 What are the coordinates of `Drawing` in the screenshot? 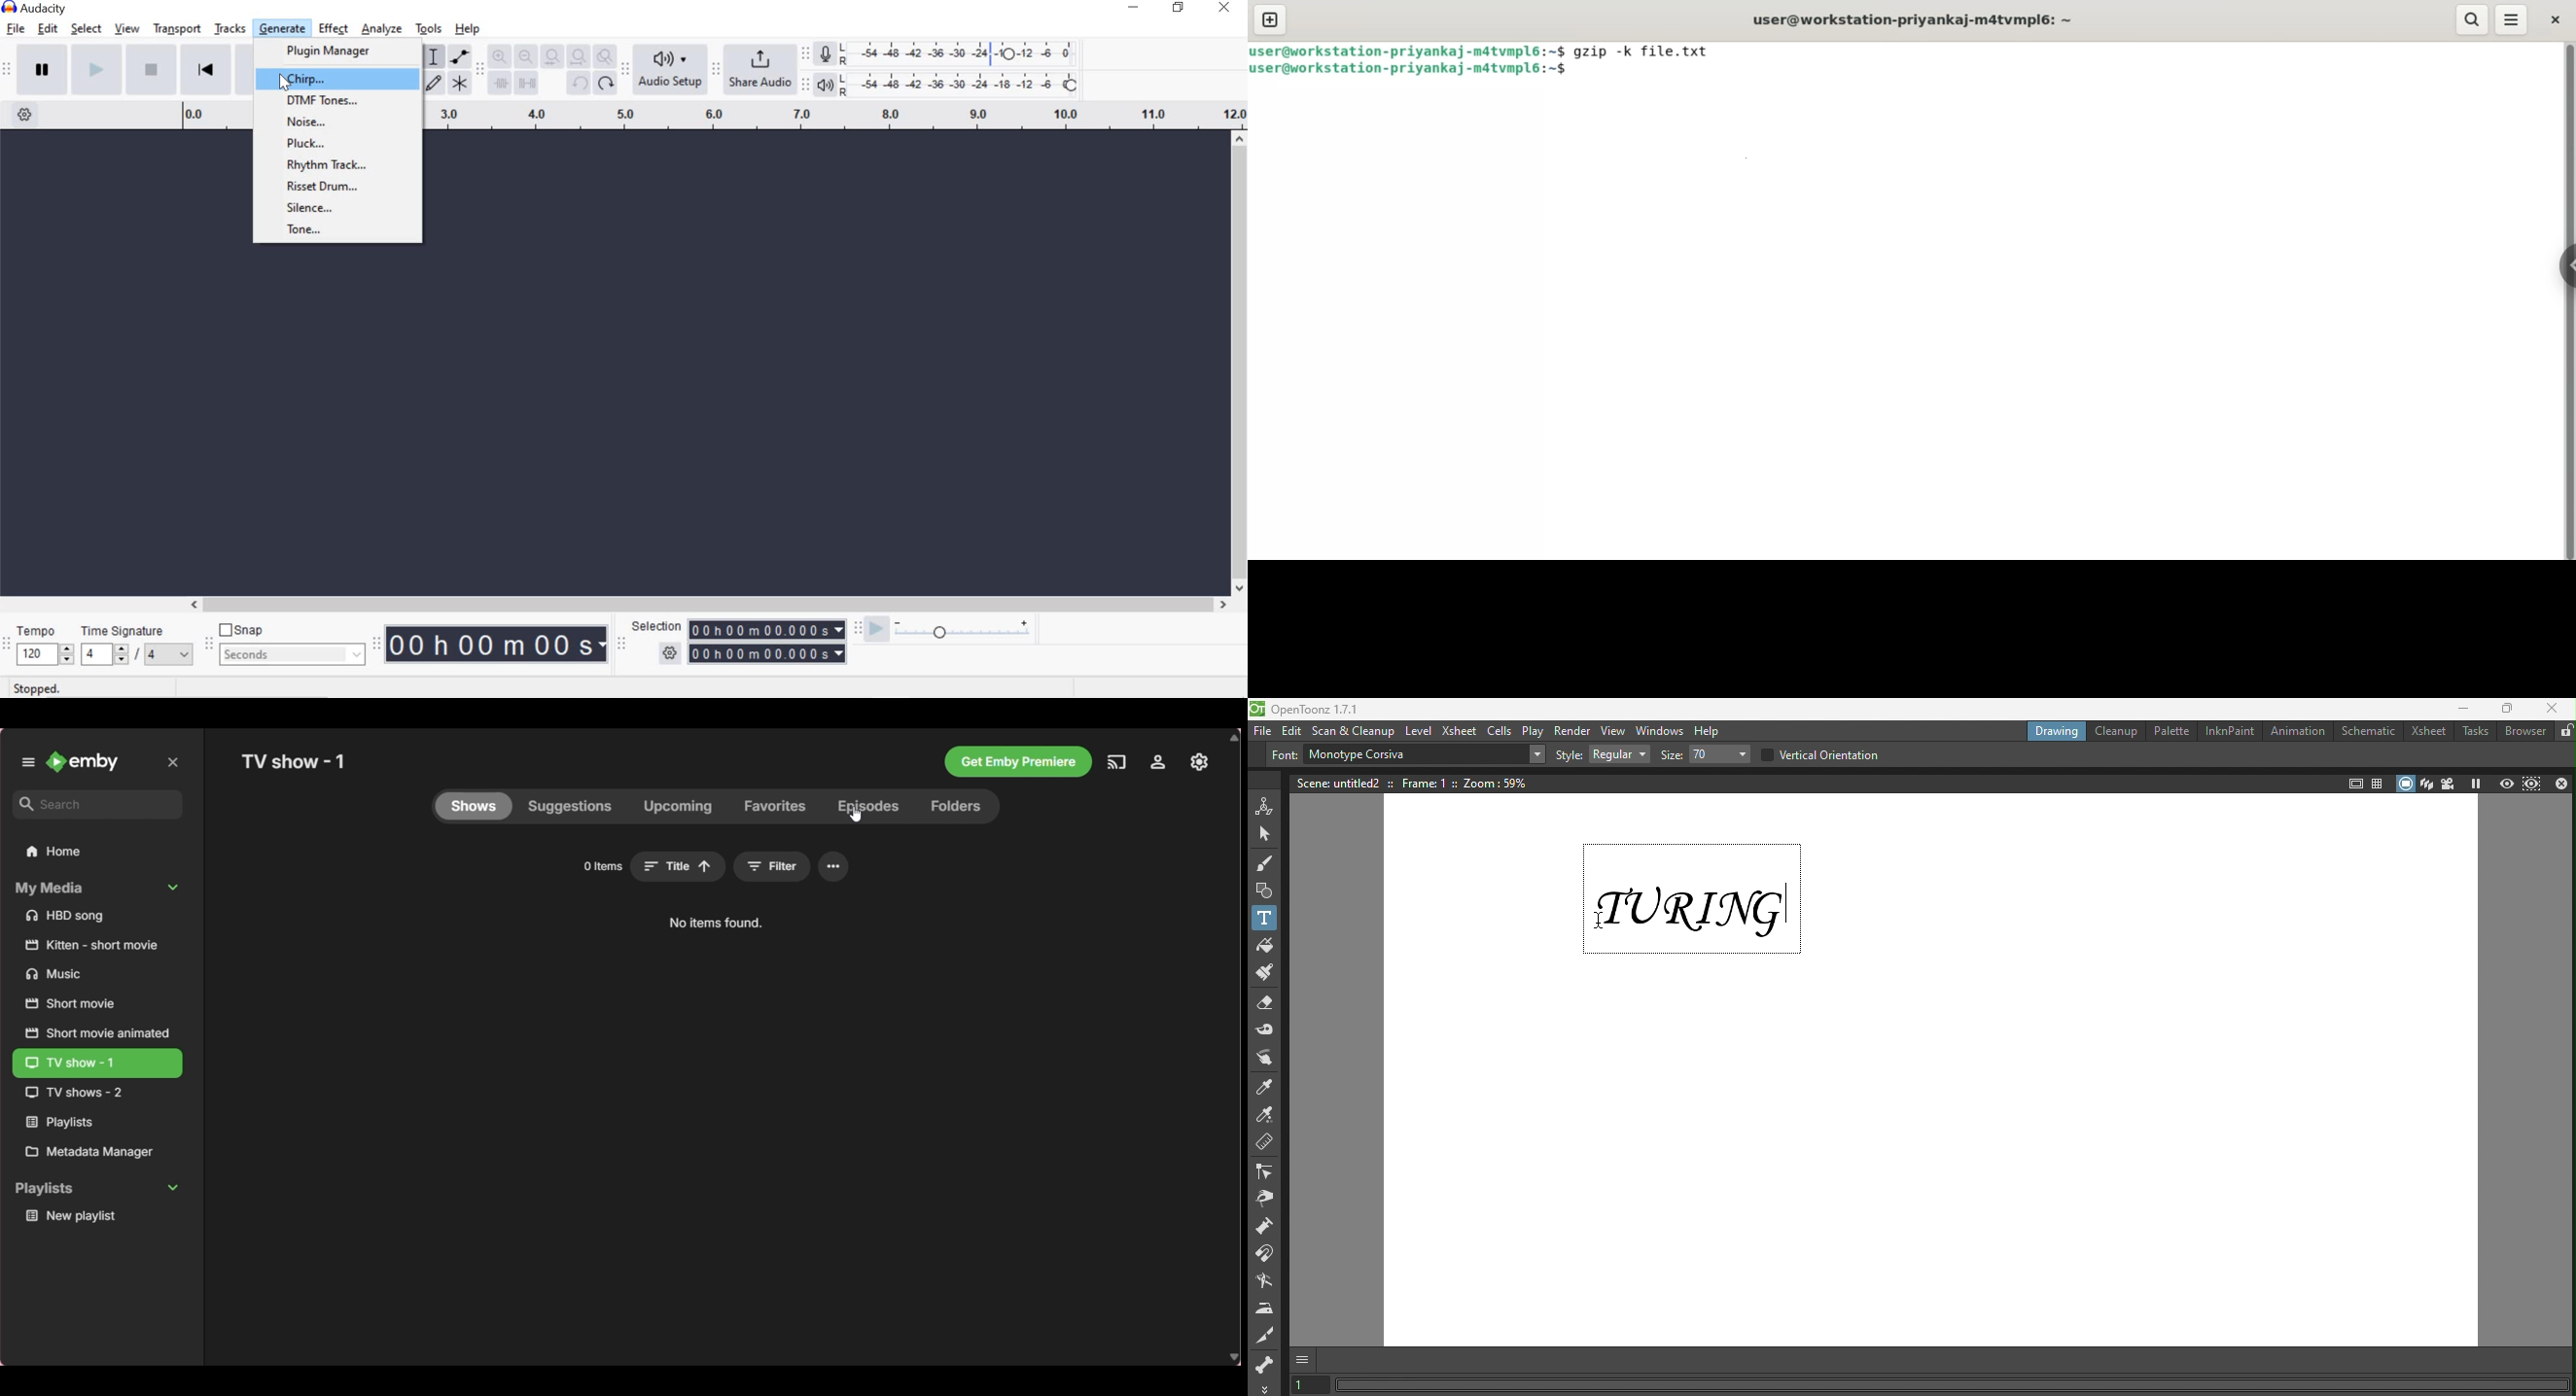 It's located at (2051, 732).